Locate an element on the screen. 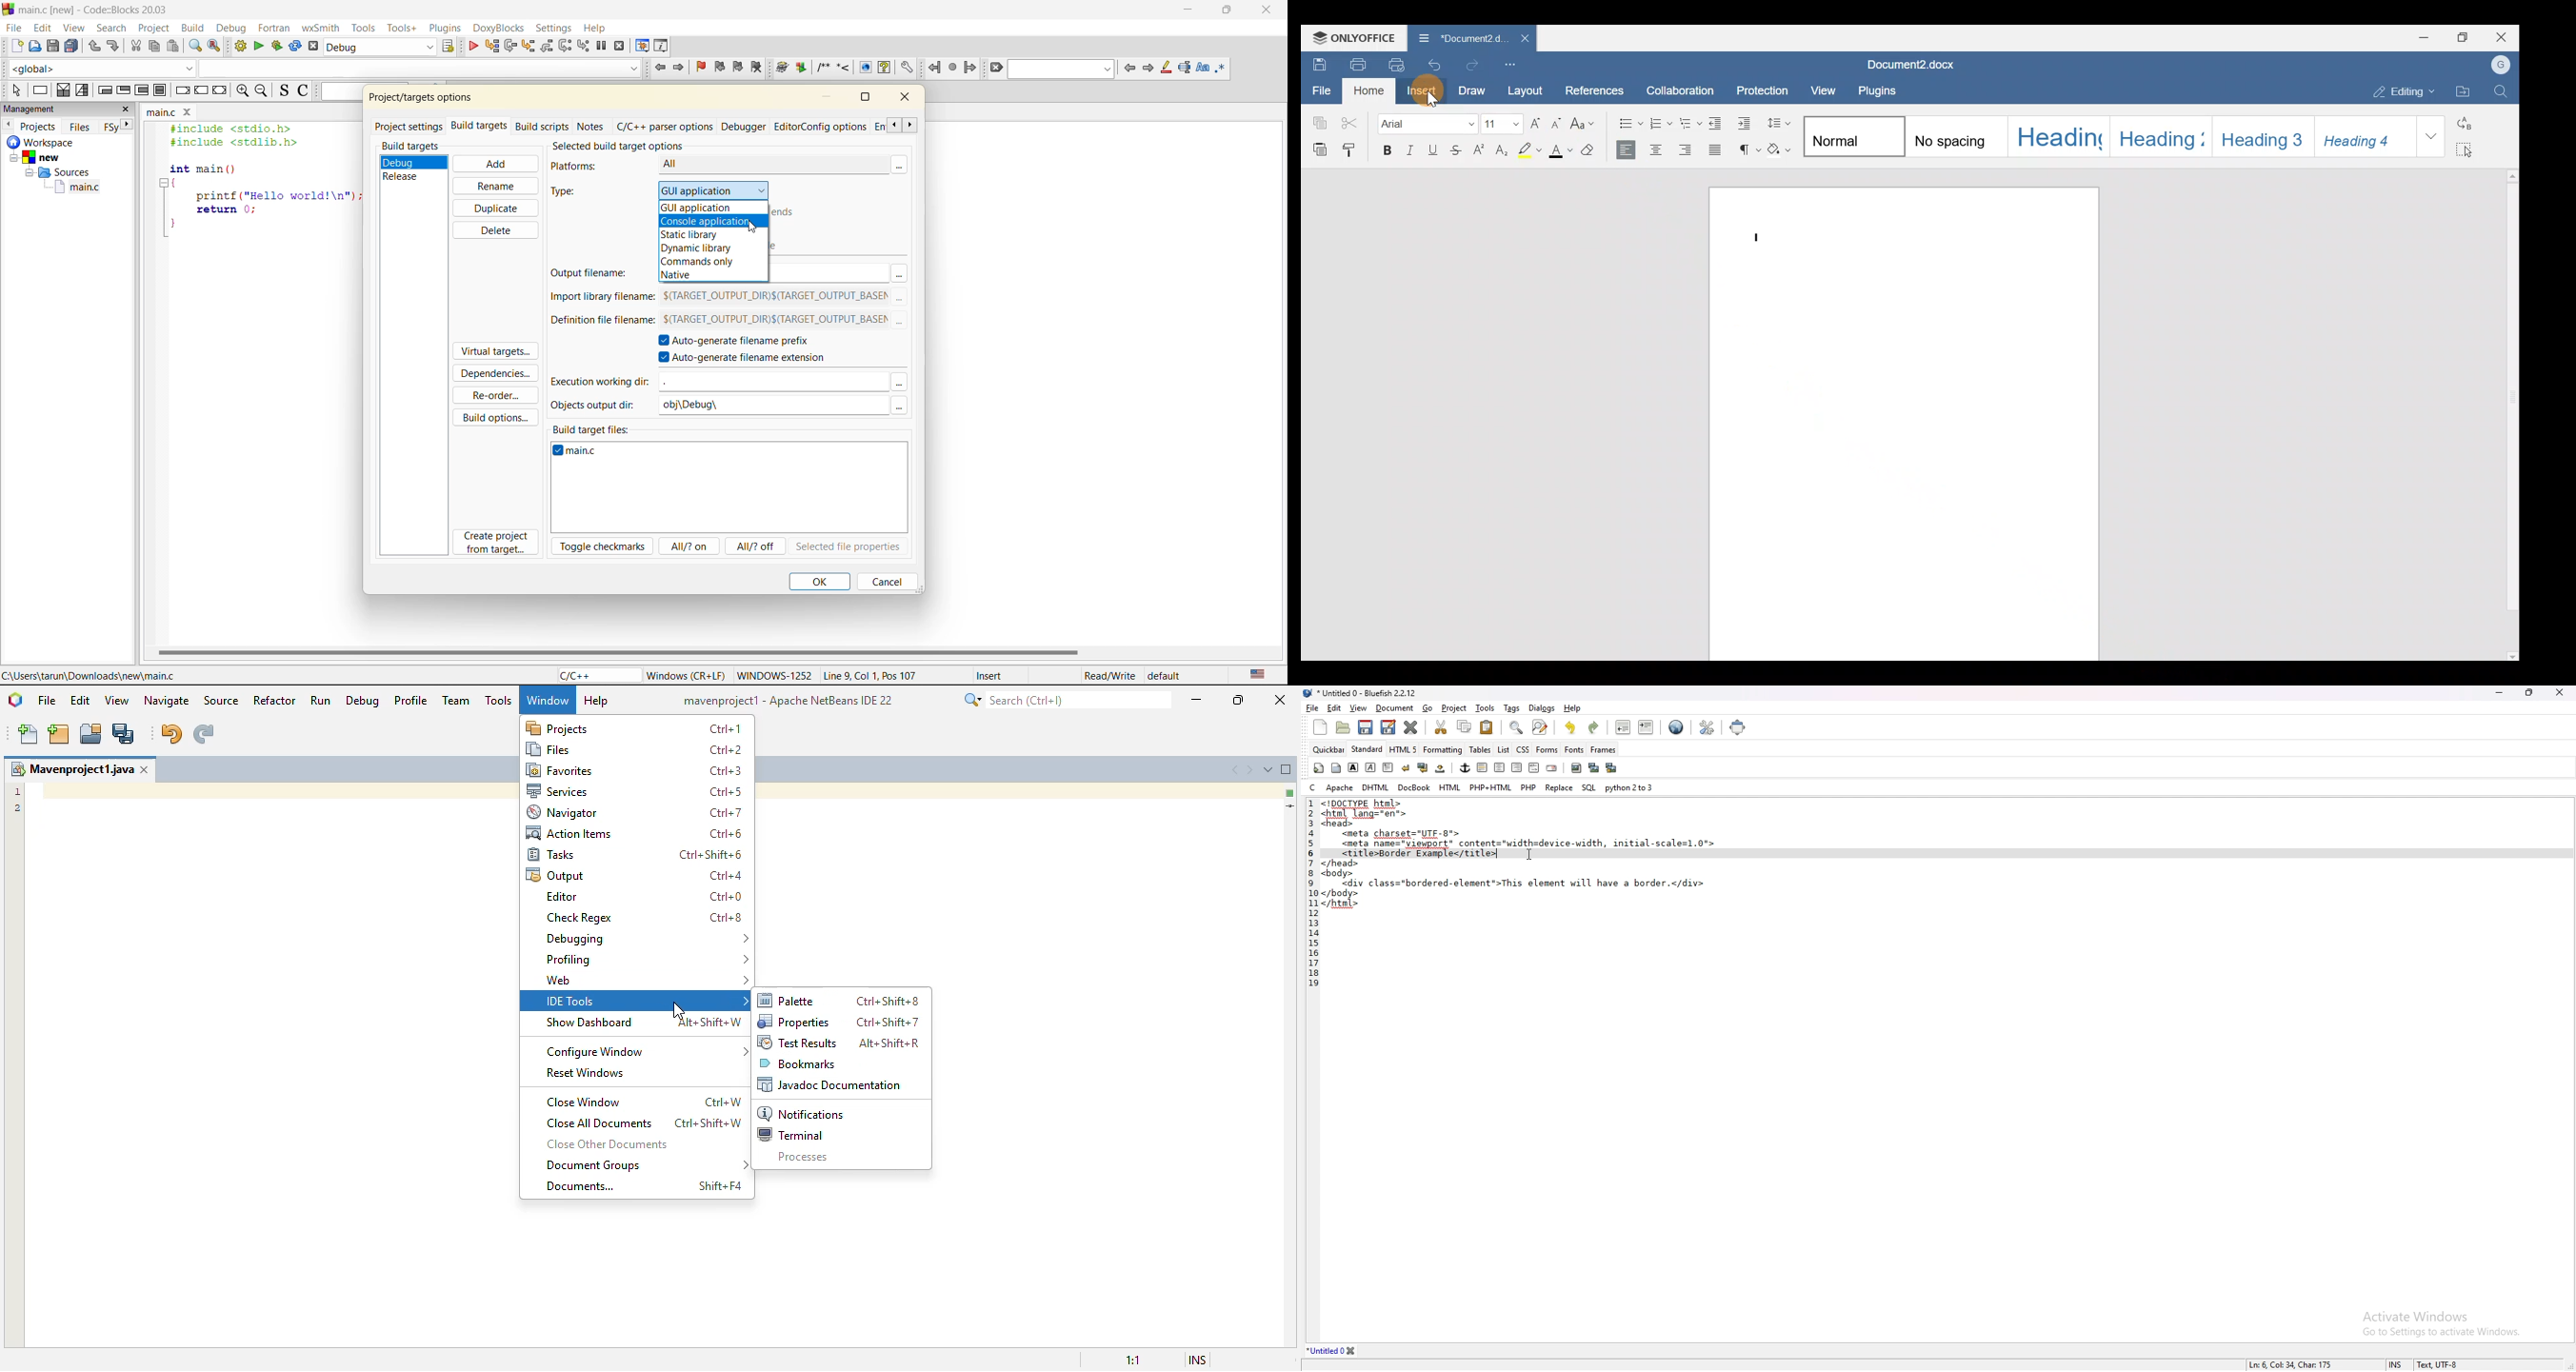 The height and width of the screenshot is (1372, 2576). type is located at coordinates (574, 193).